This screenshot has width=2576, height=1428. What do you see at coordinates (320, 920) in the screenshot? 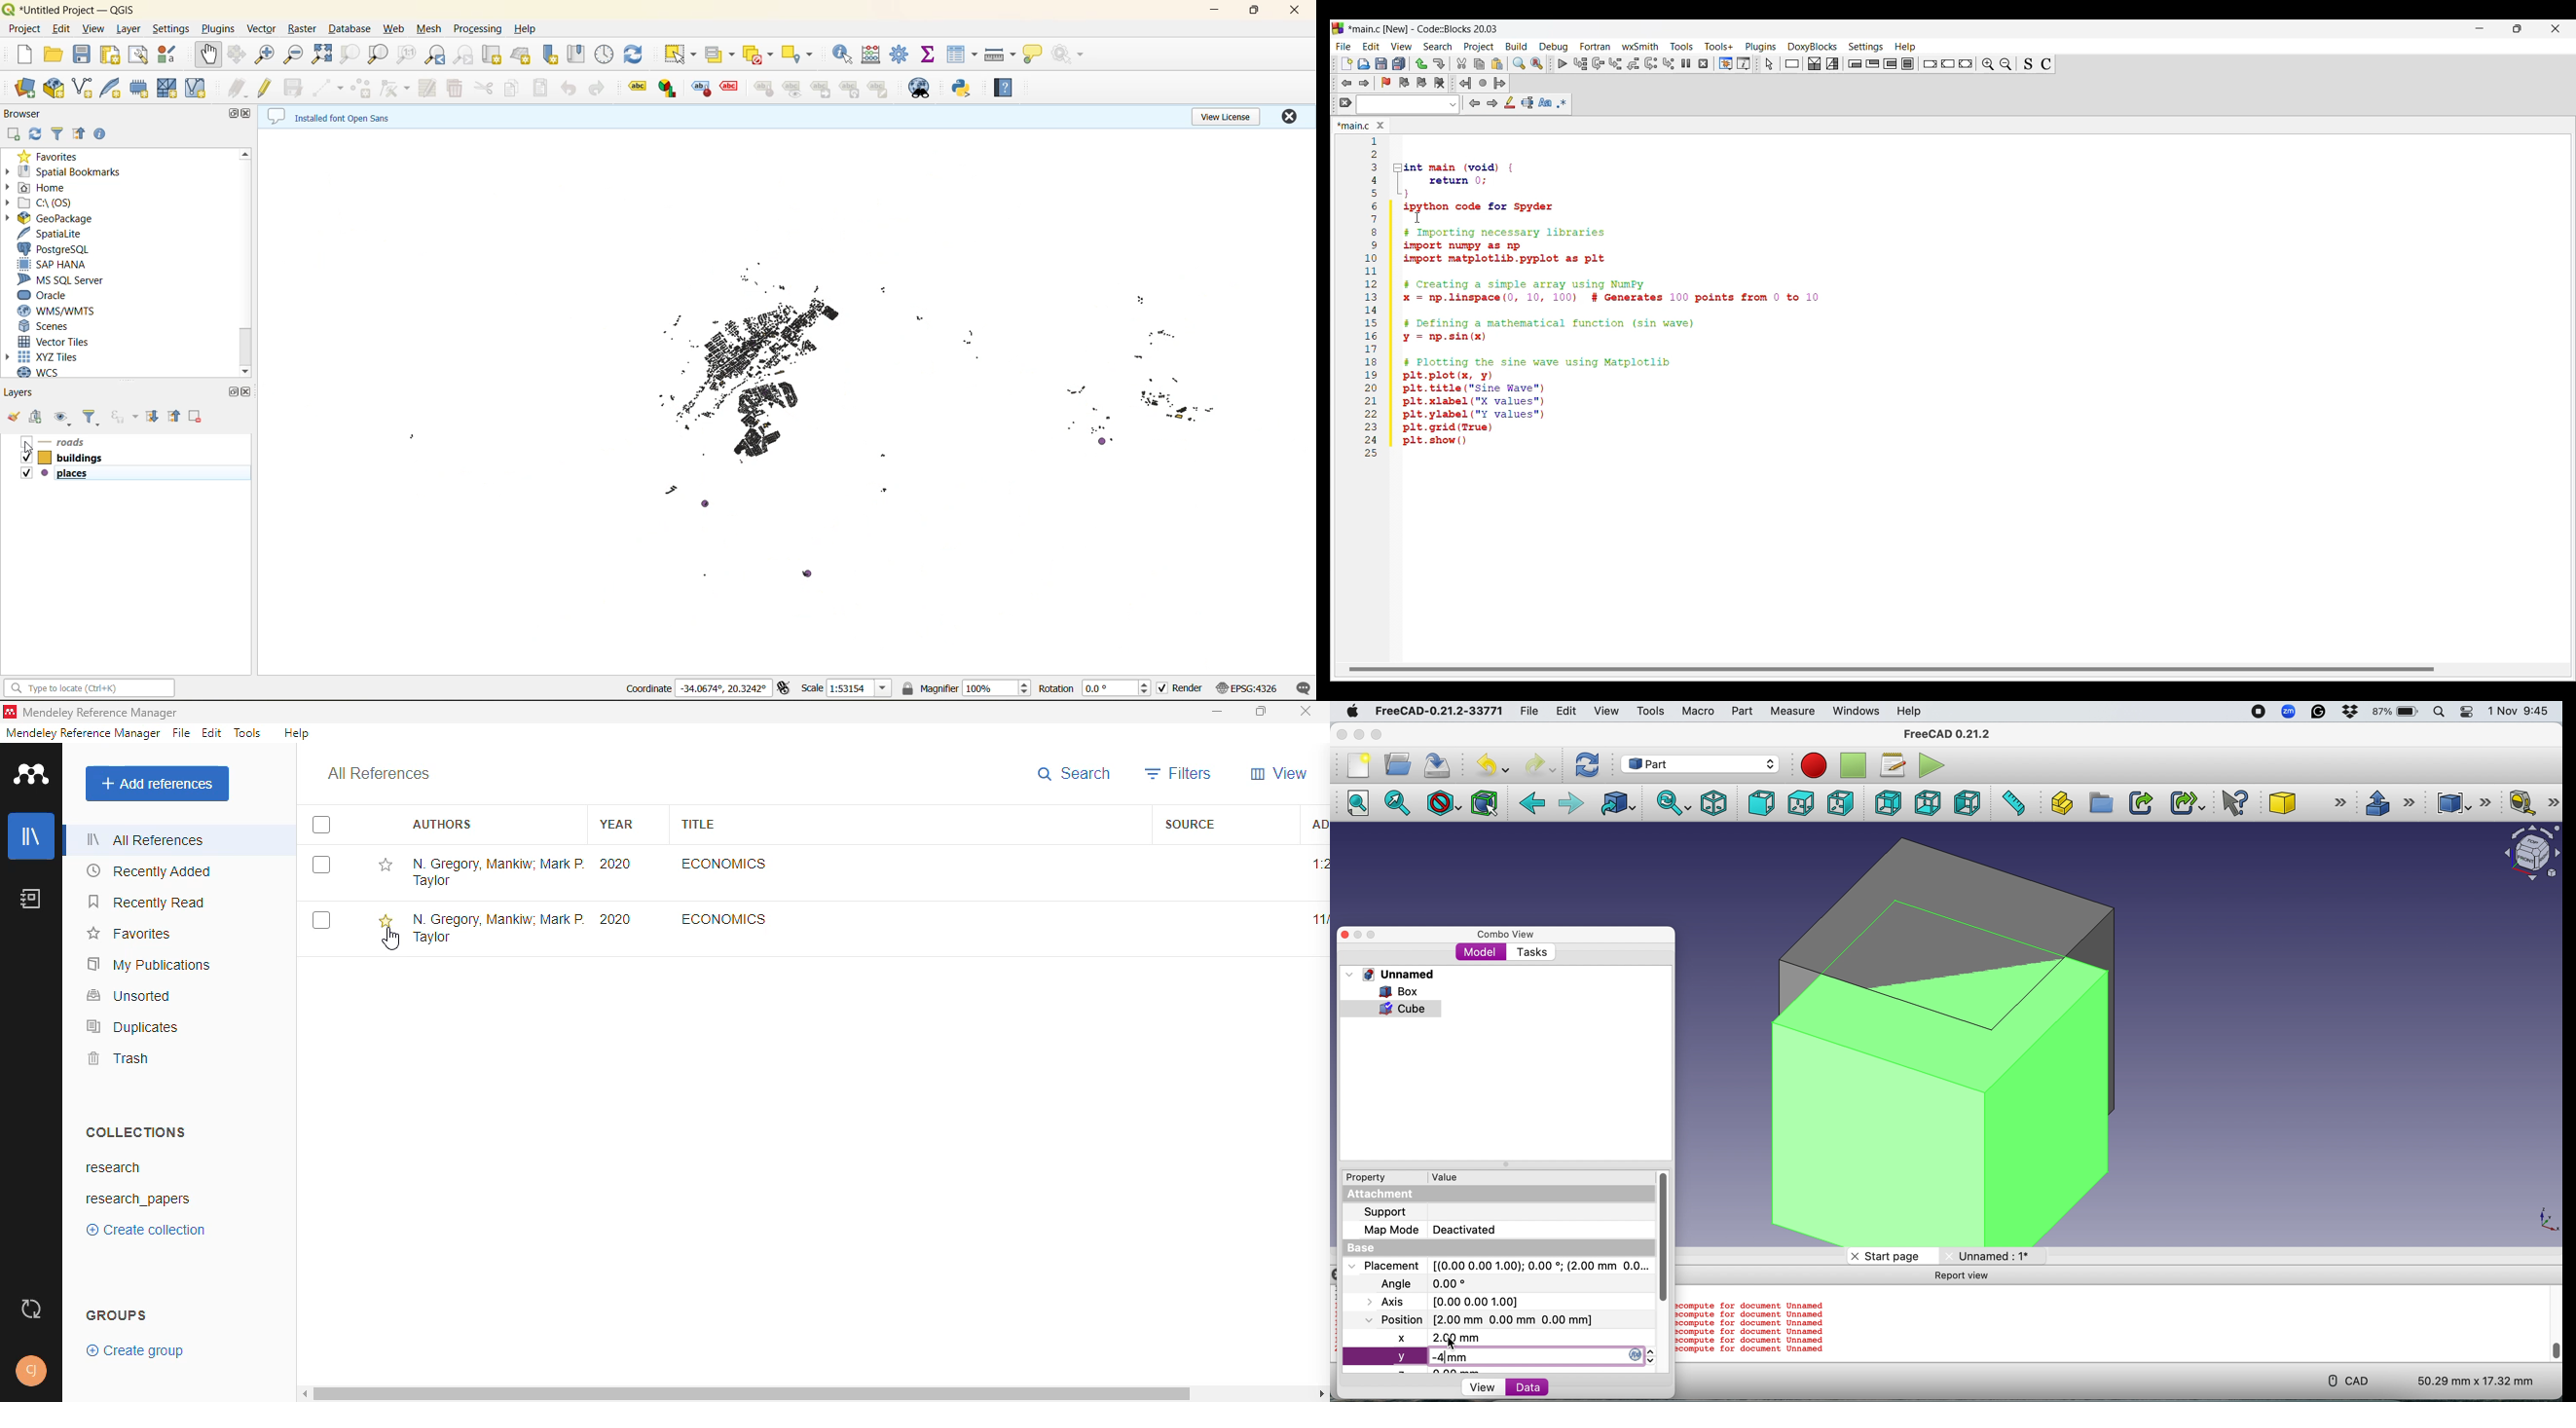
I see `select` at bounding box center [320, 920].